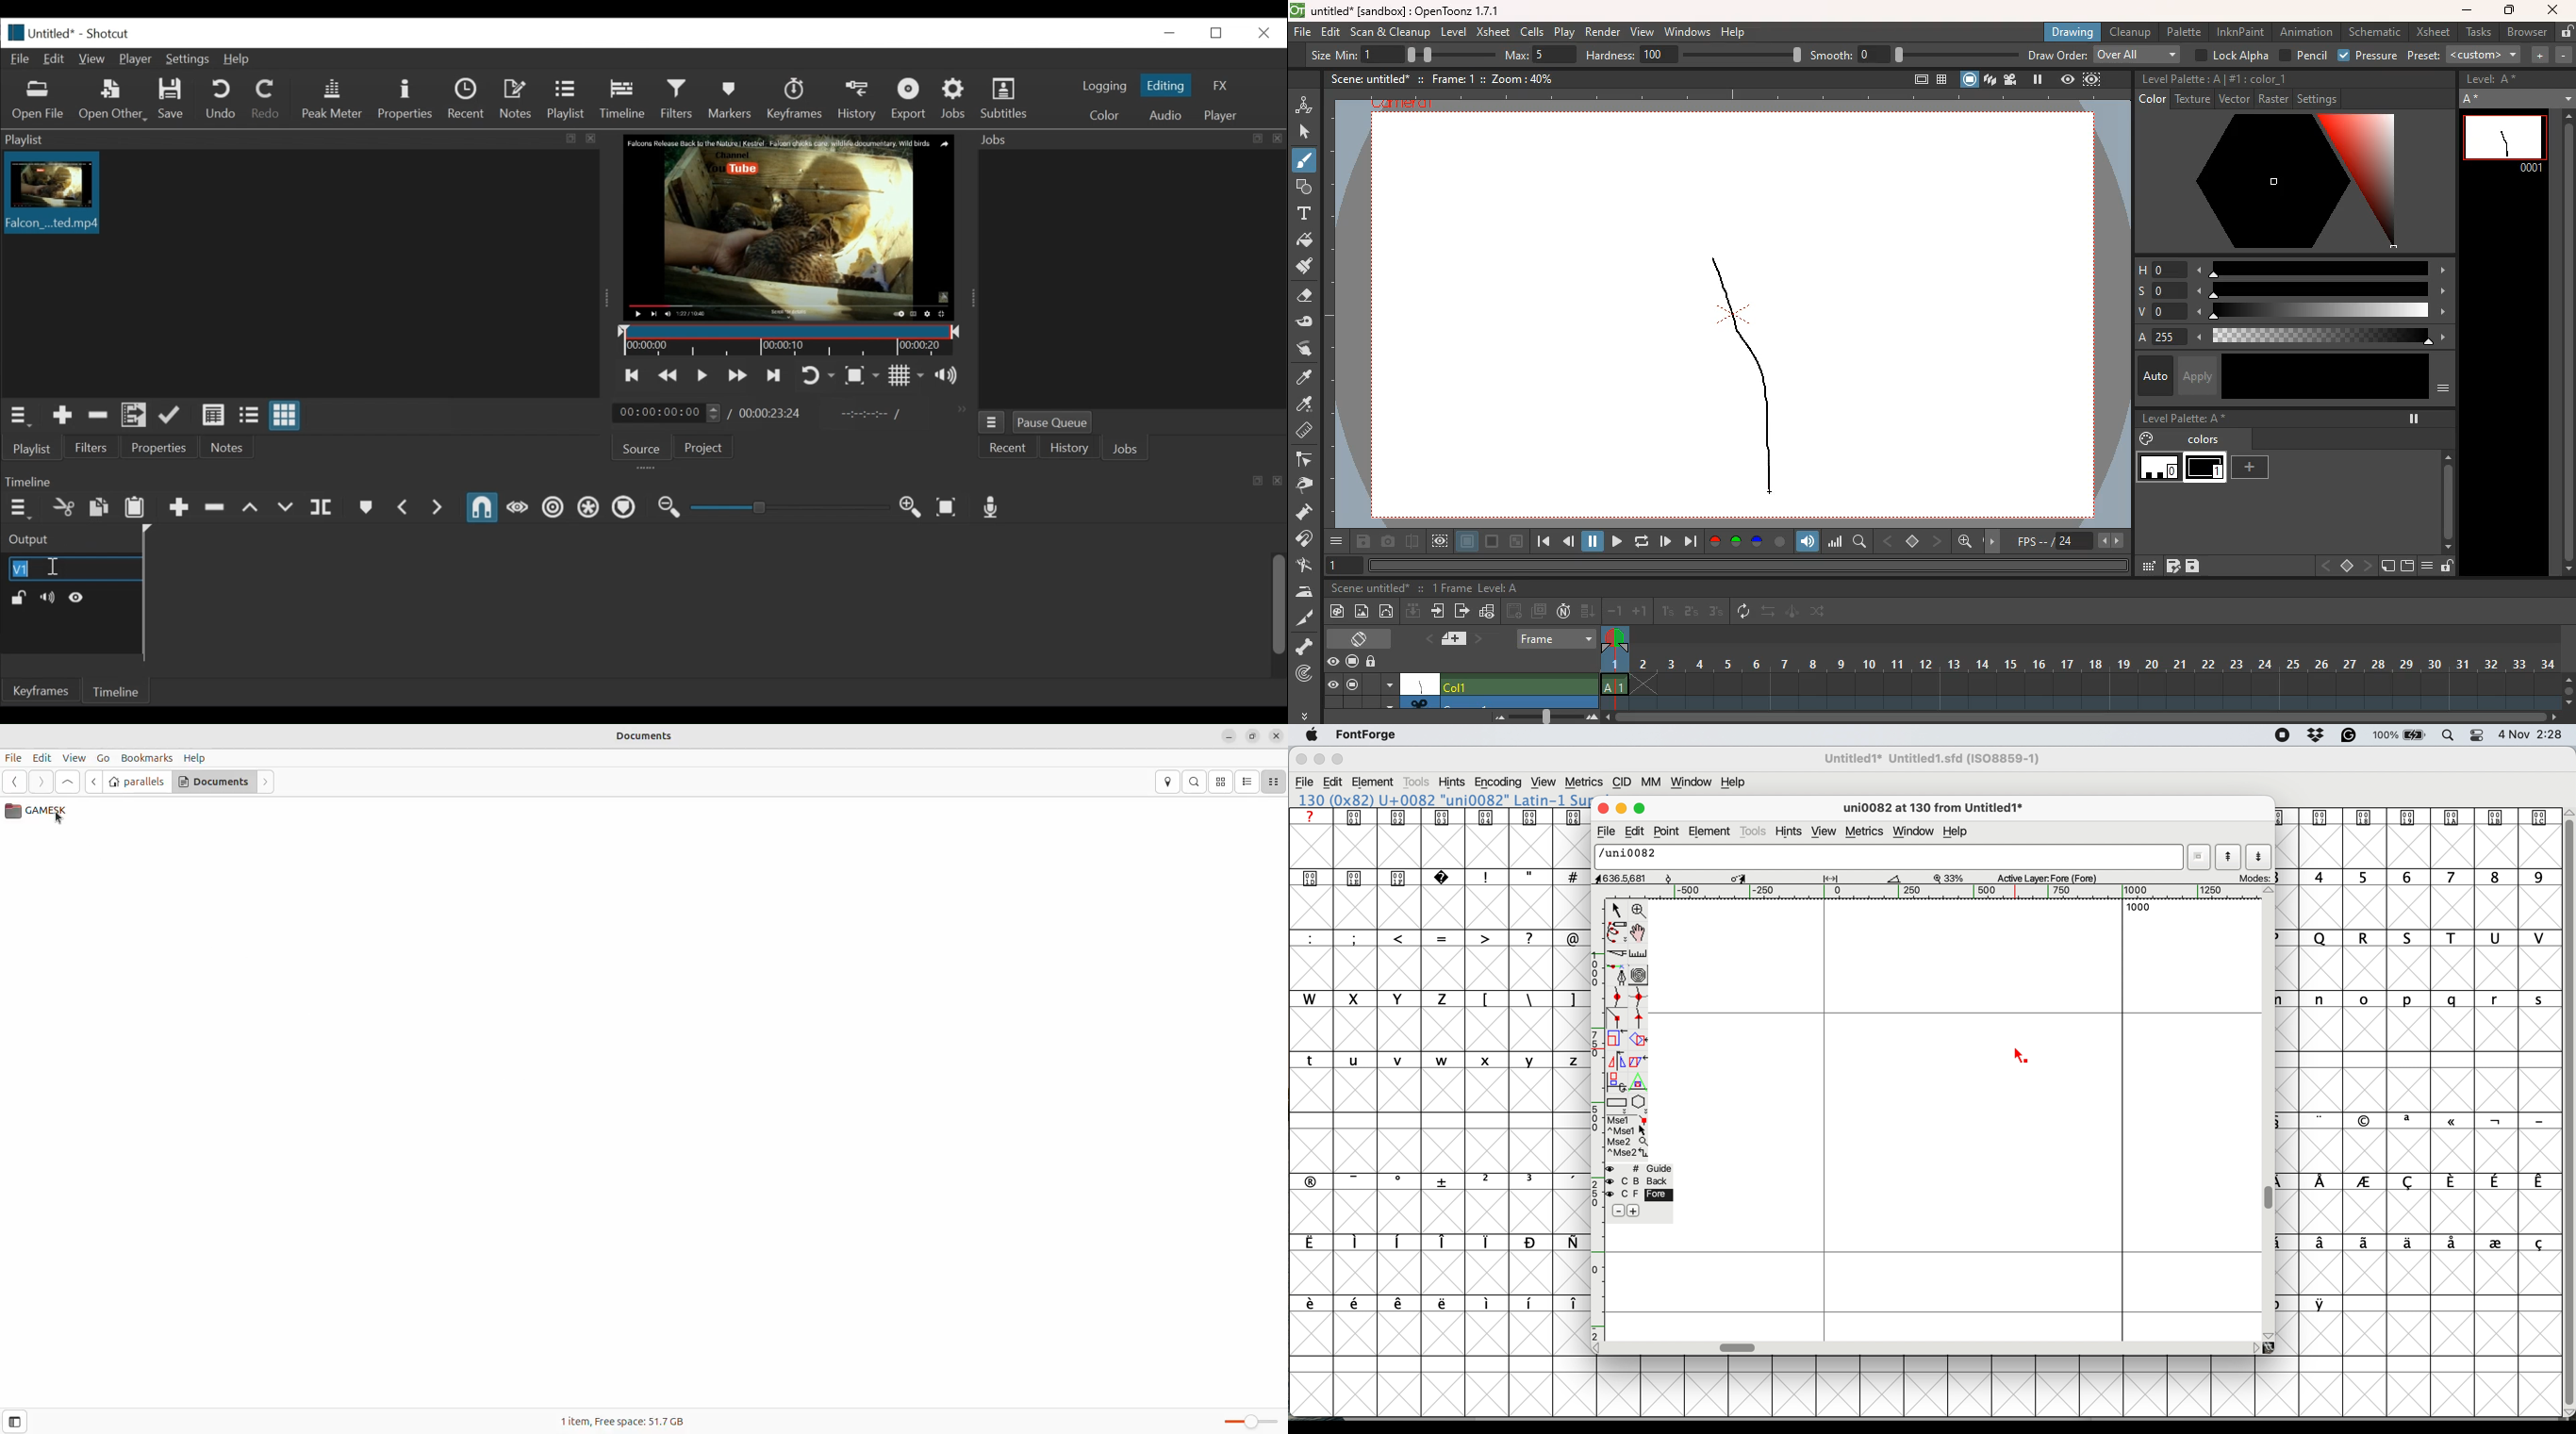 This screenshot has height=1456, width=2576. Describe the element at coordinates (2094, 667) in the screenshot. I see `frames` at that location.